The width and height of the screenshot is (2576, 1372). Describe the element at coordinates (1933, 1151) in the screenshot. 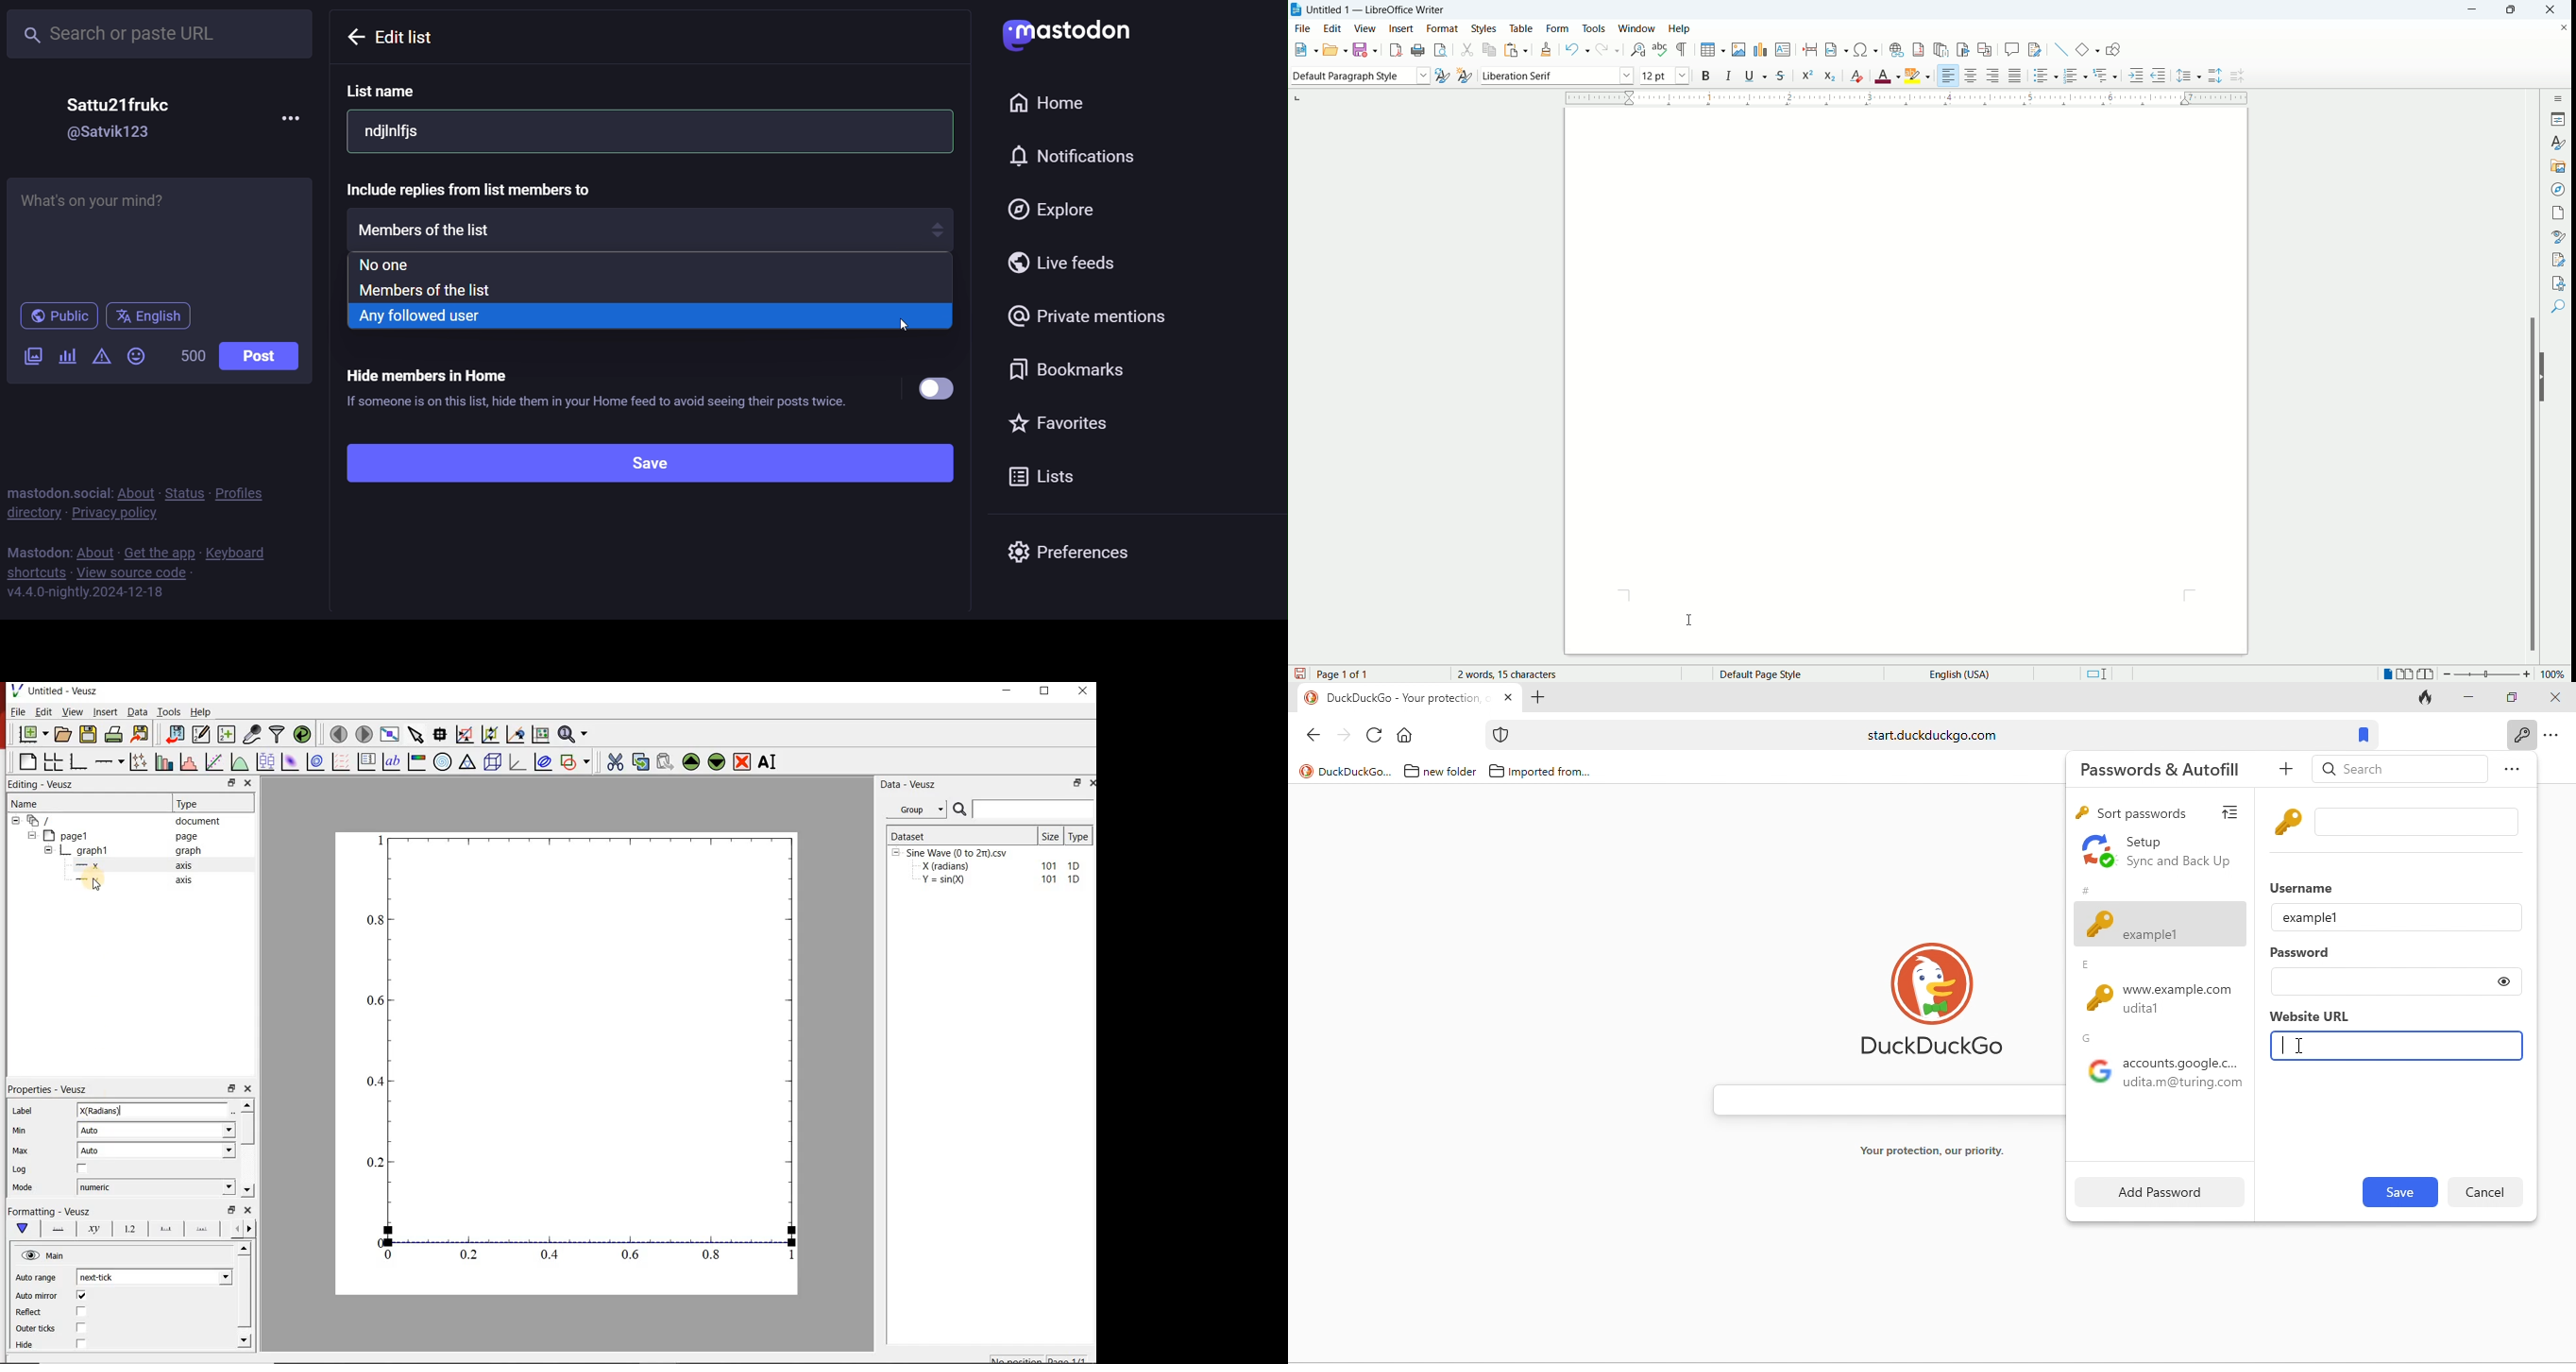

I see `your protection, our priority.` at that location.